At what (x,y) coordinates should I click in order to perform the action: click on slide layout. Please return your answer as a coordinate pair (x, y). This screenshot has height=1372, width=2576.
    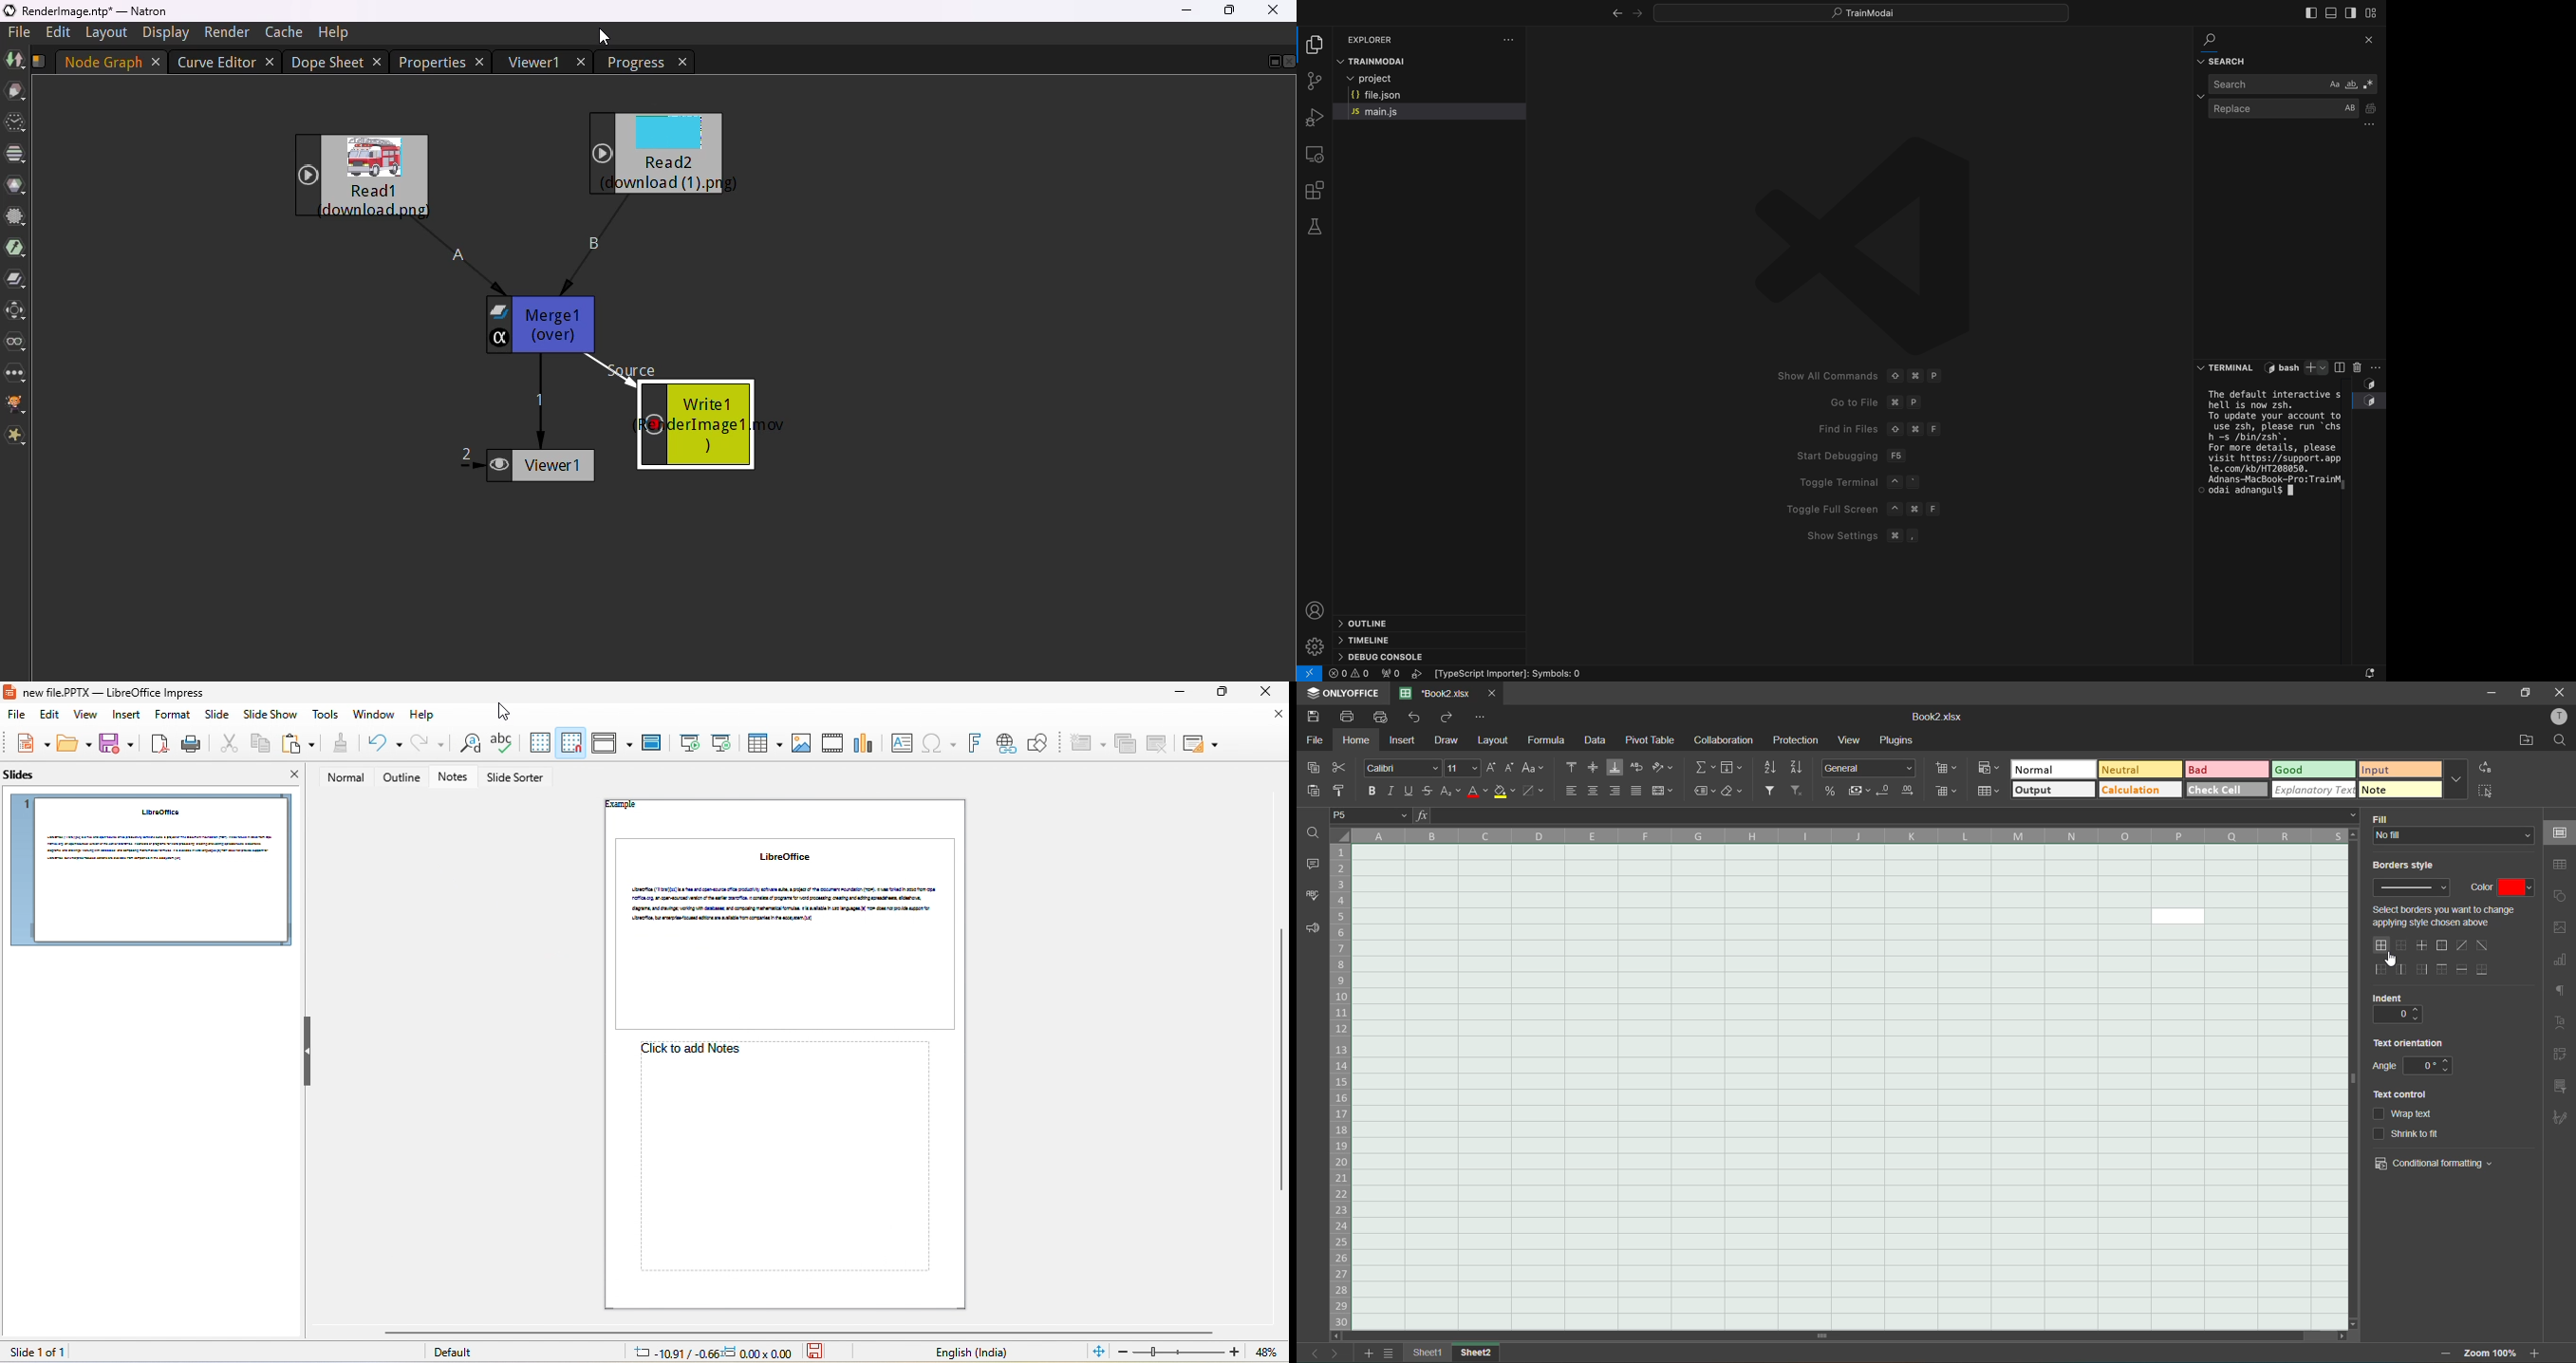
    Looking at the image, I should click on (1200, 744).